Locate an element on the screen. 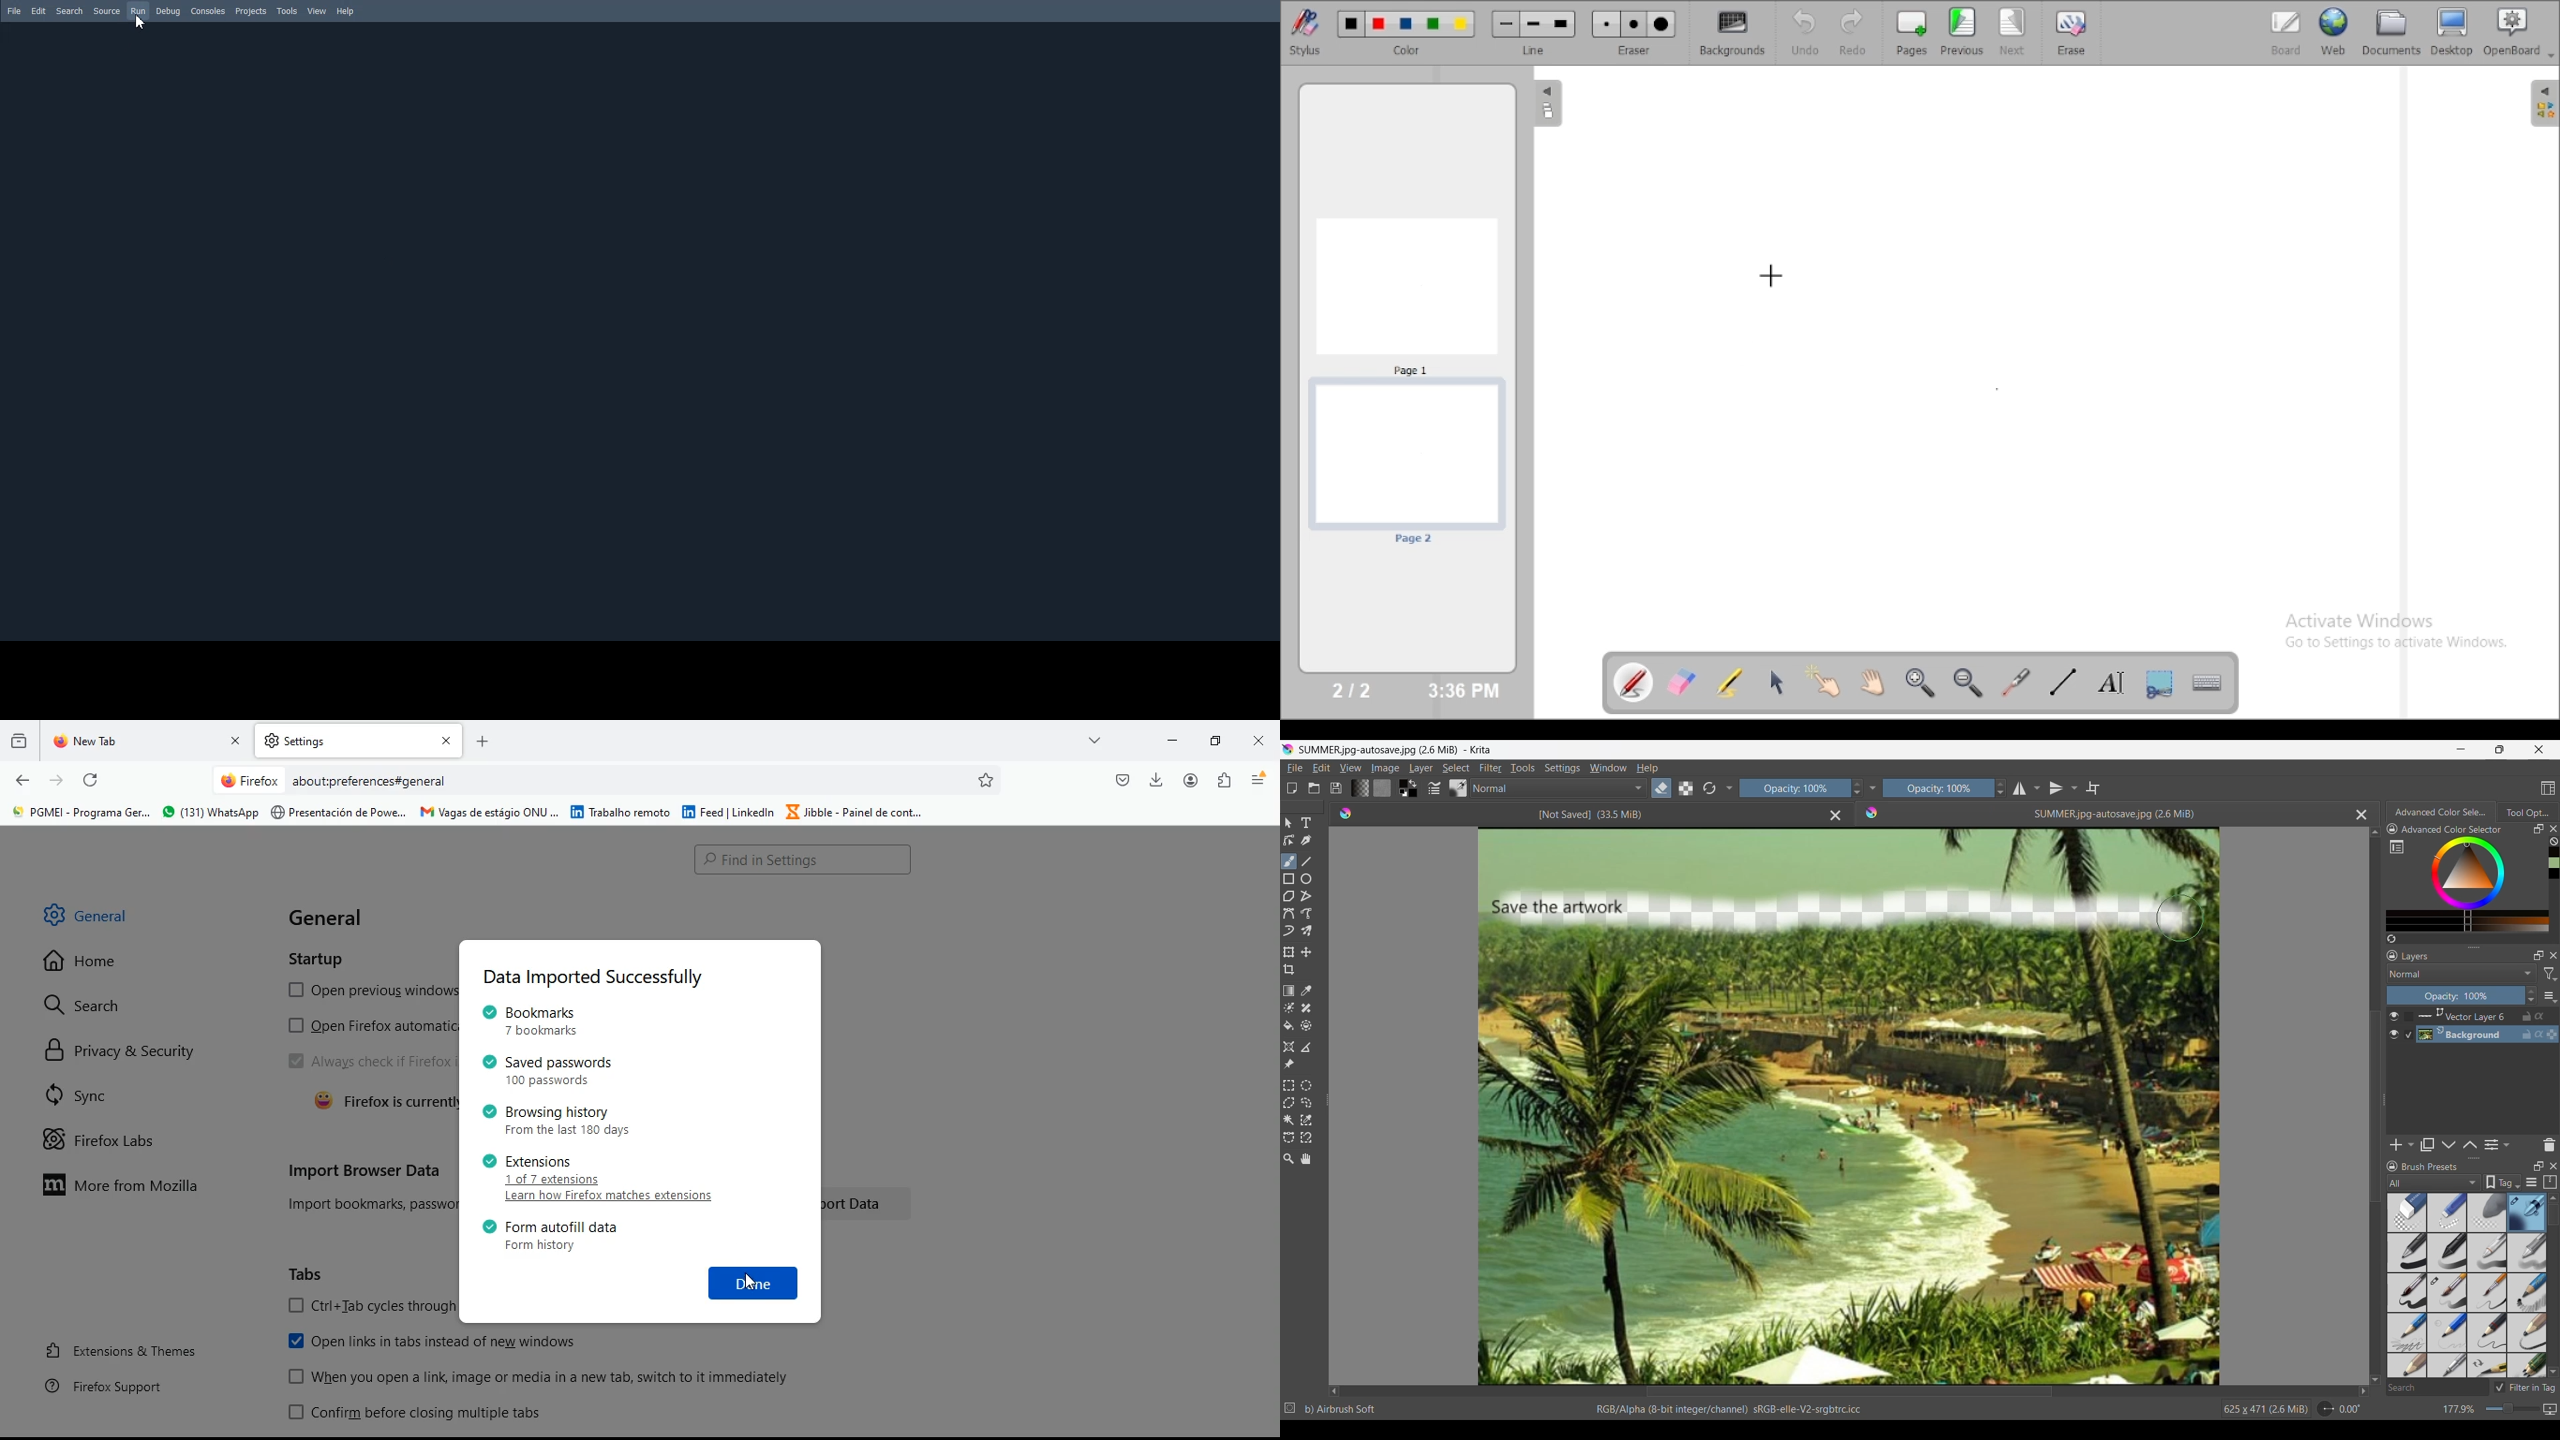  Draw a gradient is located at coordinates (1289, 990).